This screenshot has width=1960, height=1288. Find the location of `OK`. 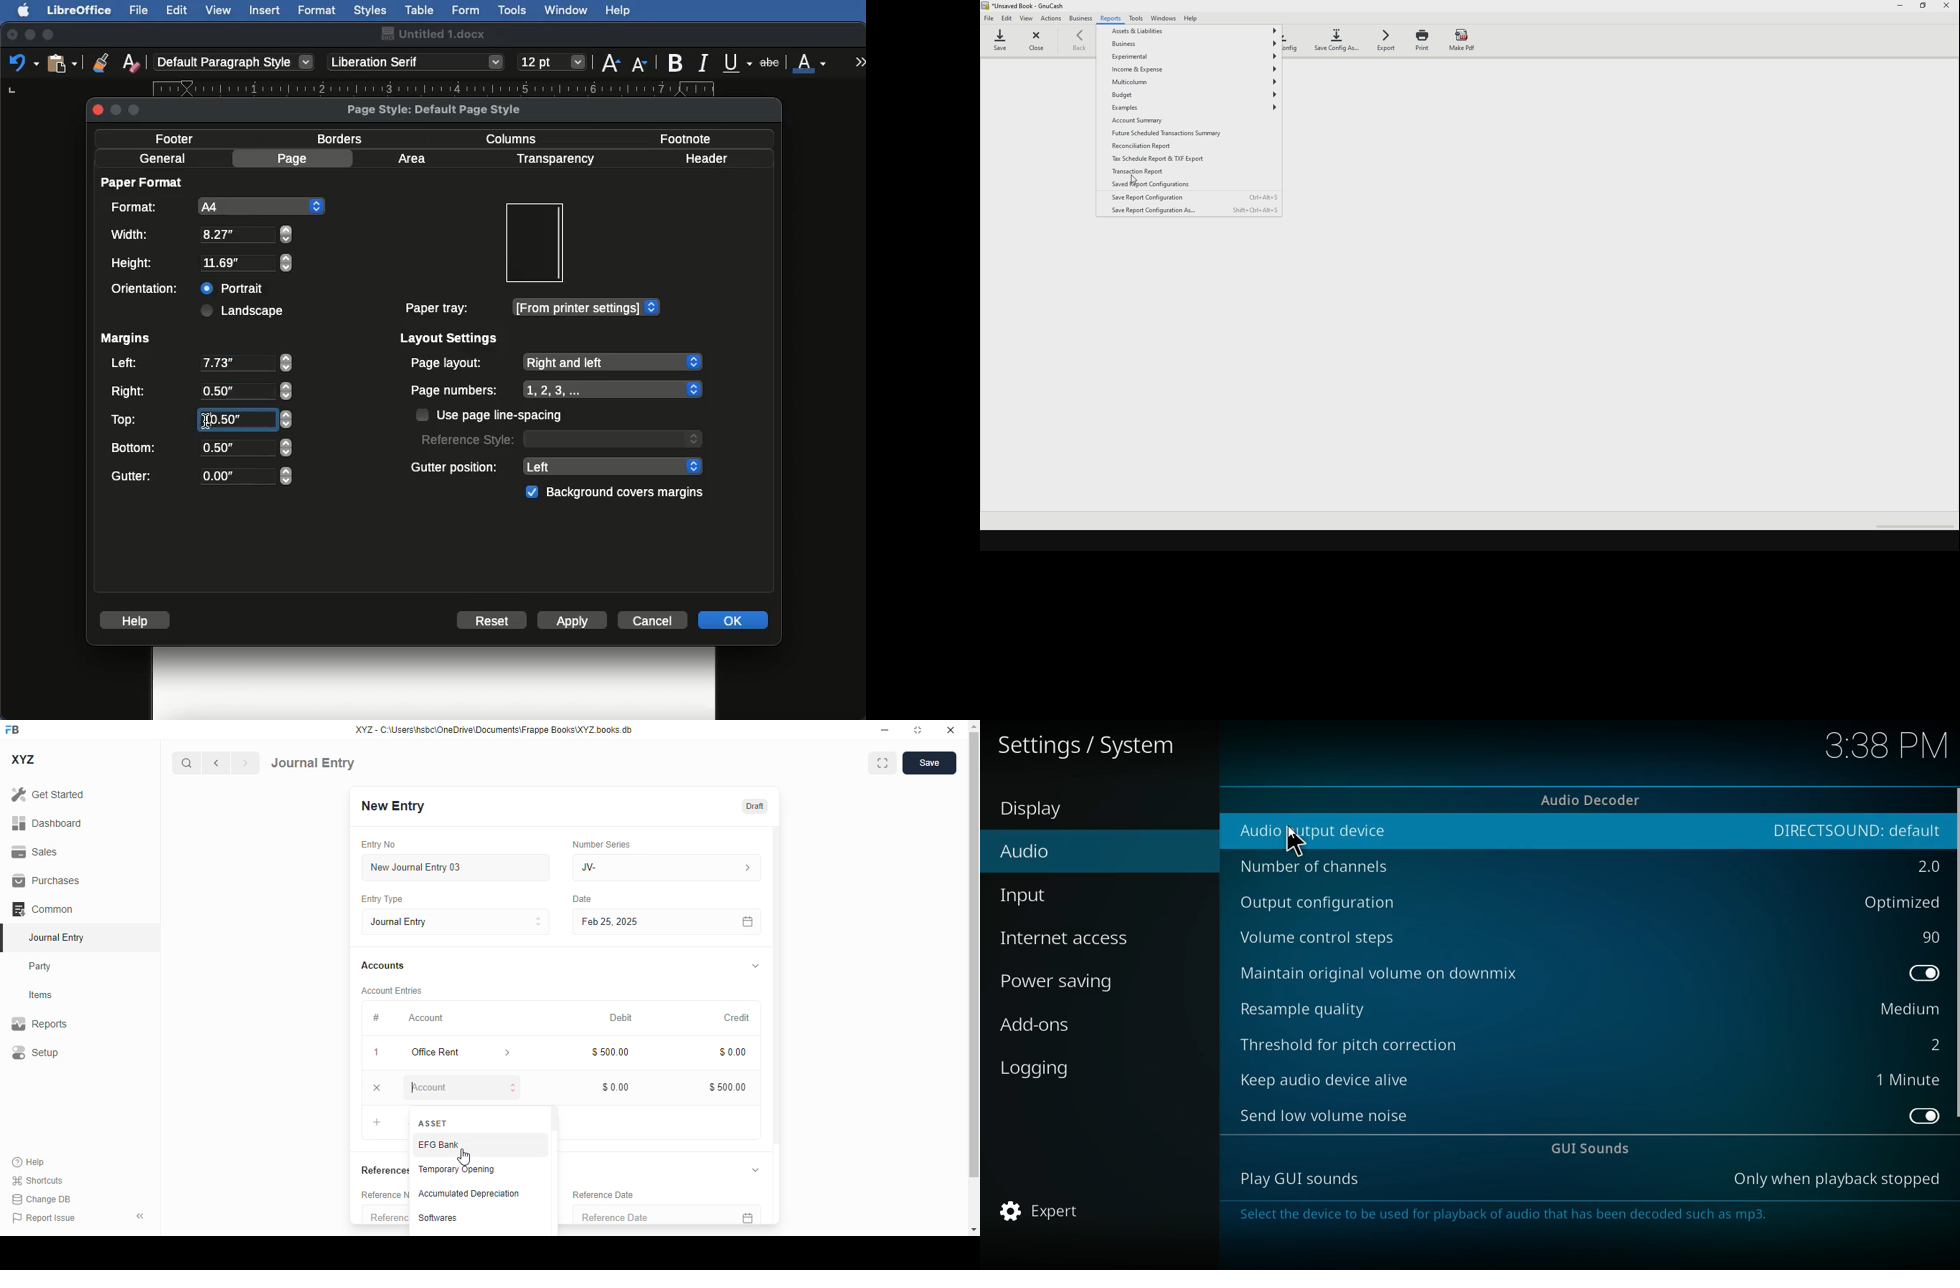

OK is located at coordinates (733, 619).